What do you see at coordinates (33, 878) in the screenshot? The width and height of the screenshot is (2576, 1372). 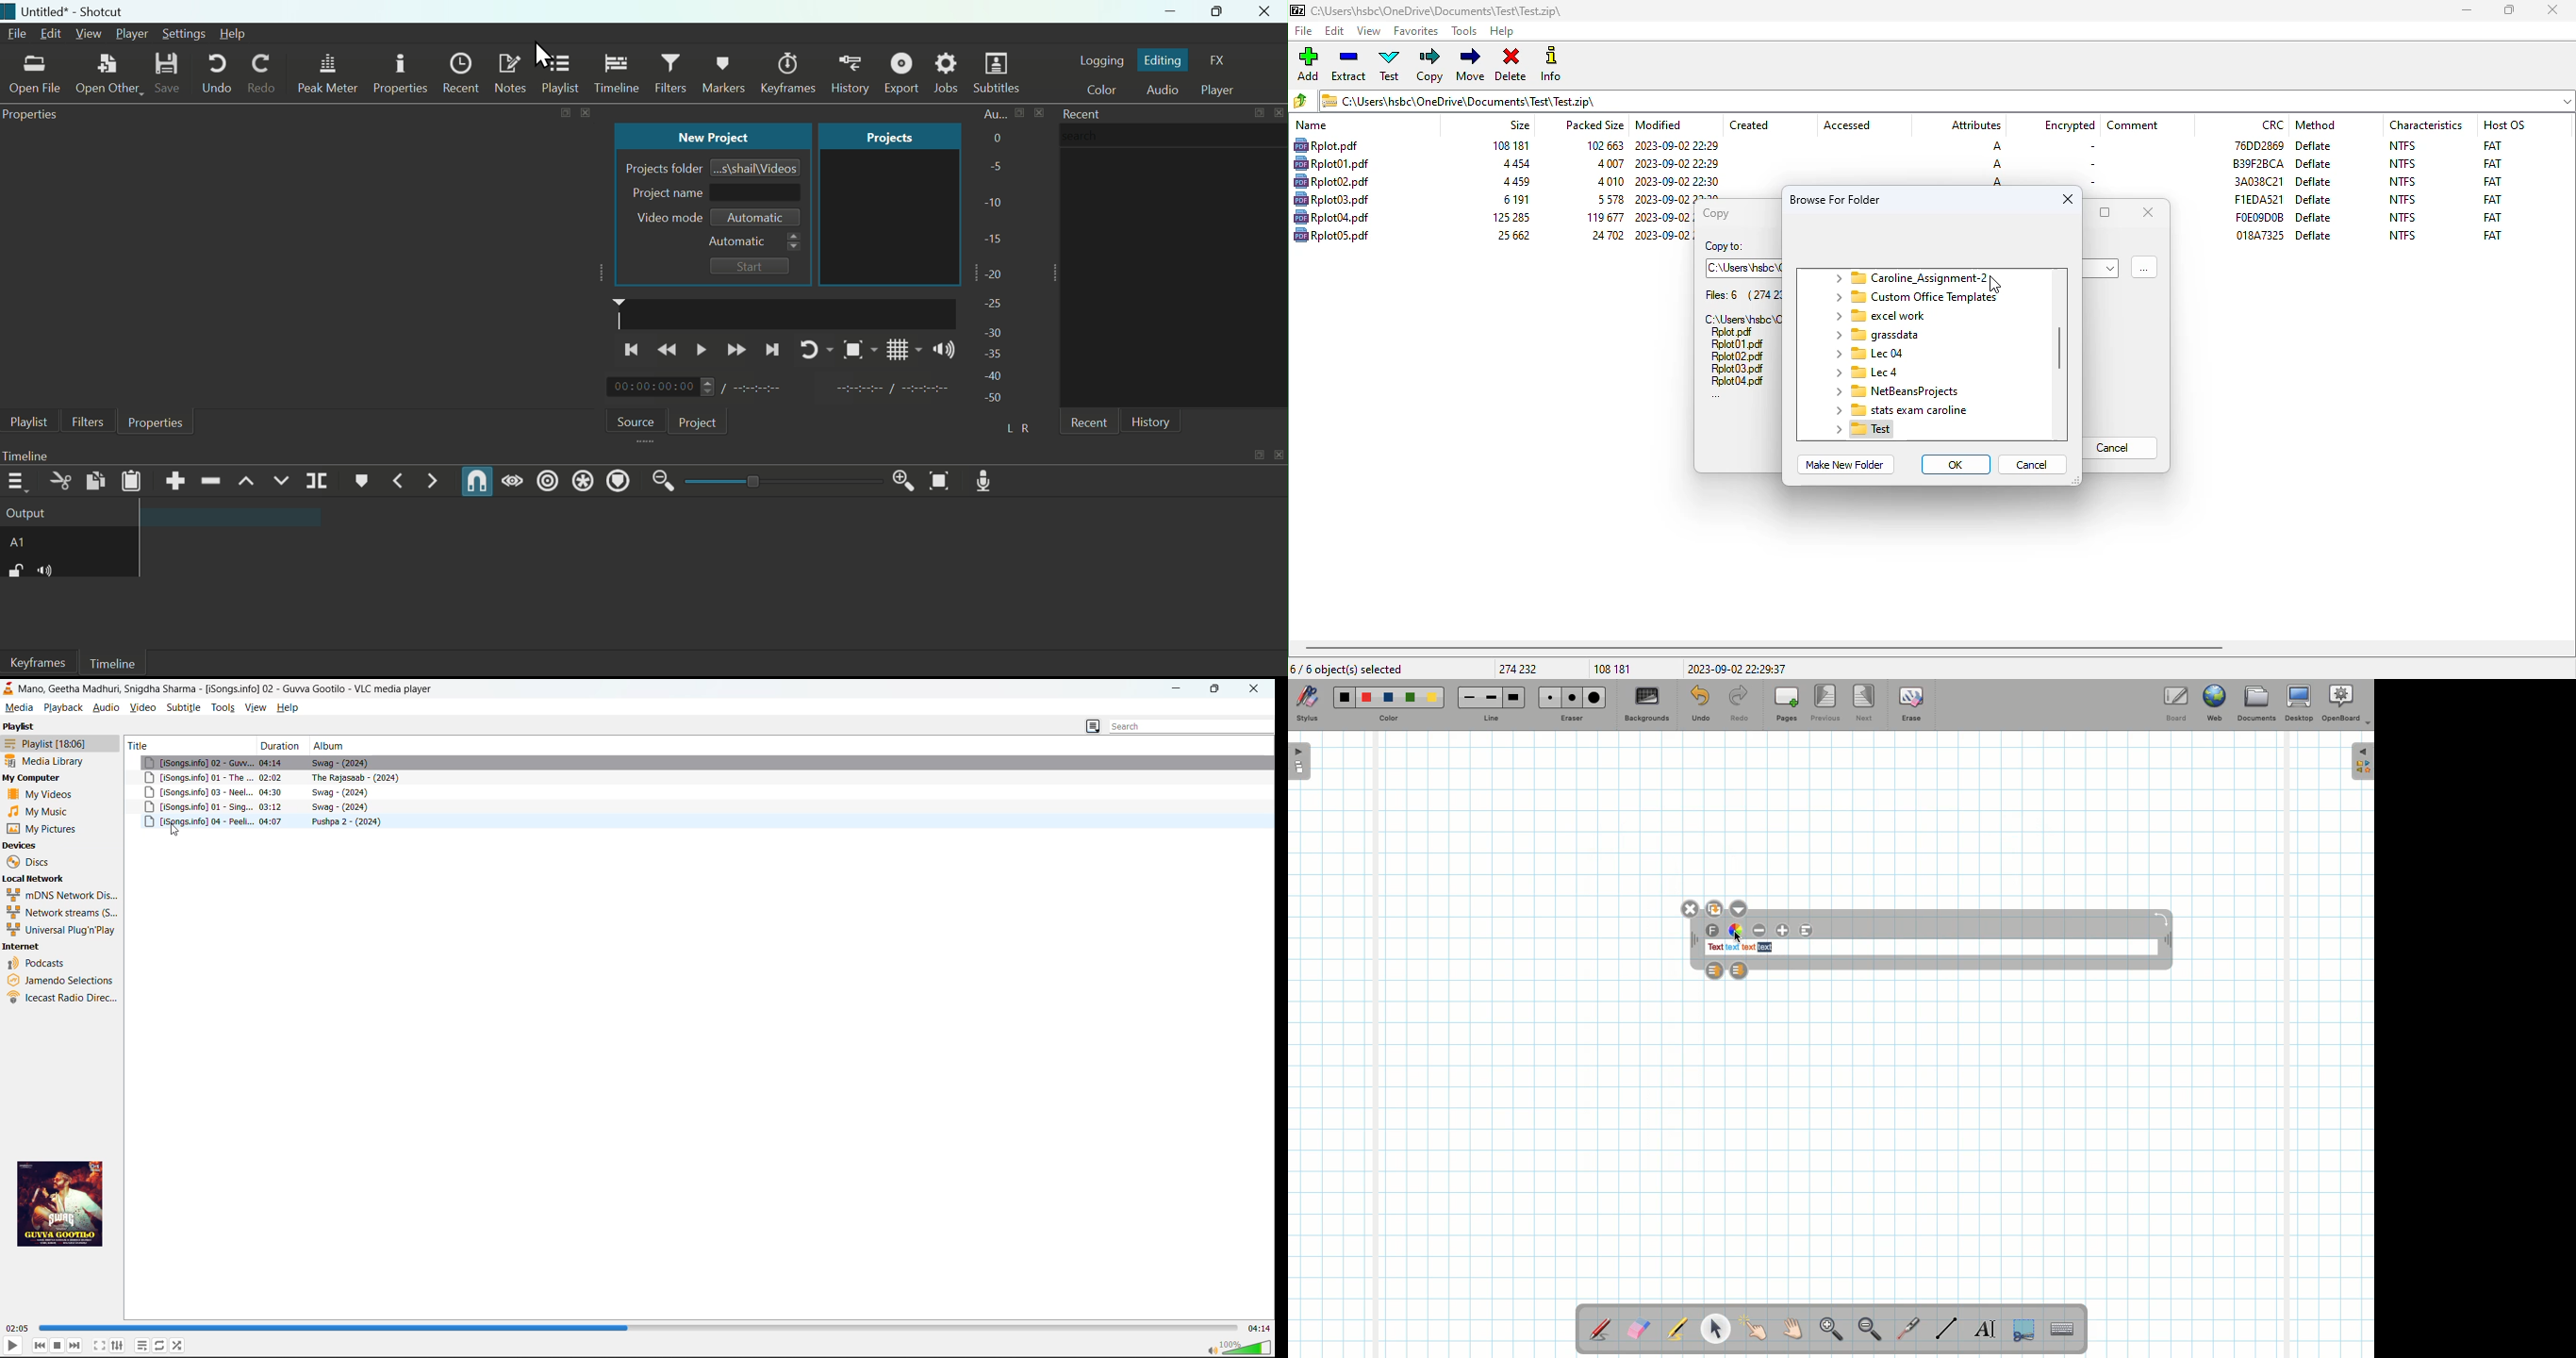 I see `local network` at bounding box center [33, 878].